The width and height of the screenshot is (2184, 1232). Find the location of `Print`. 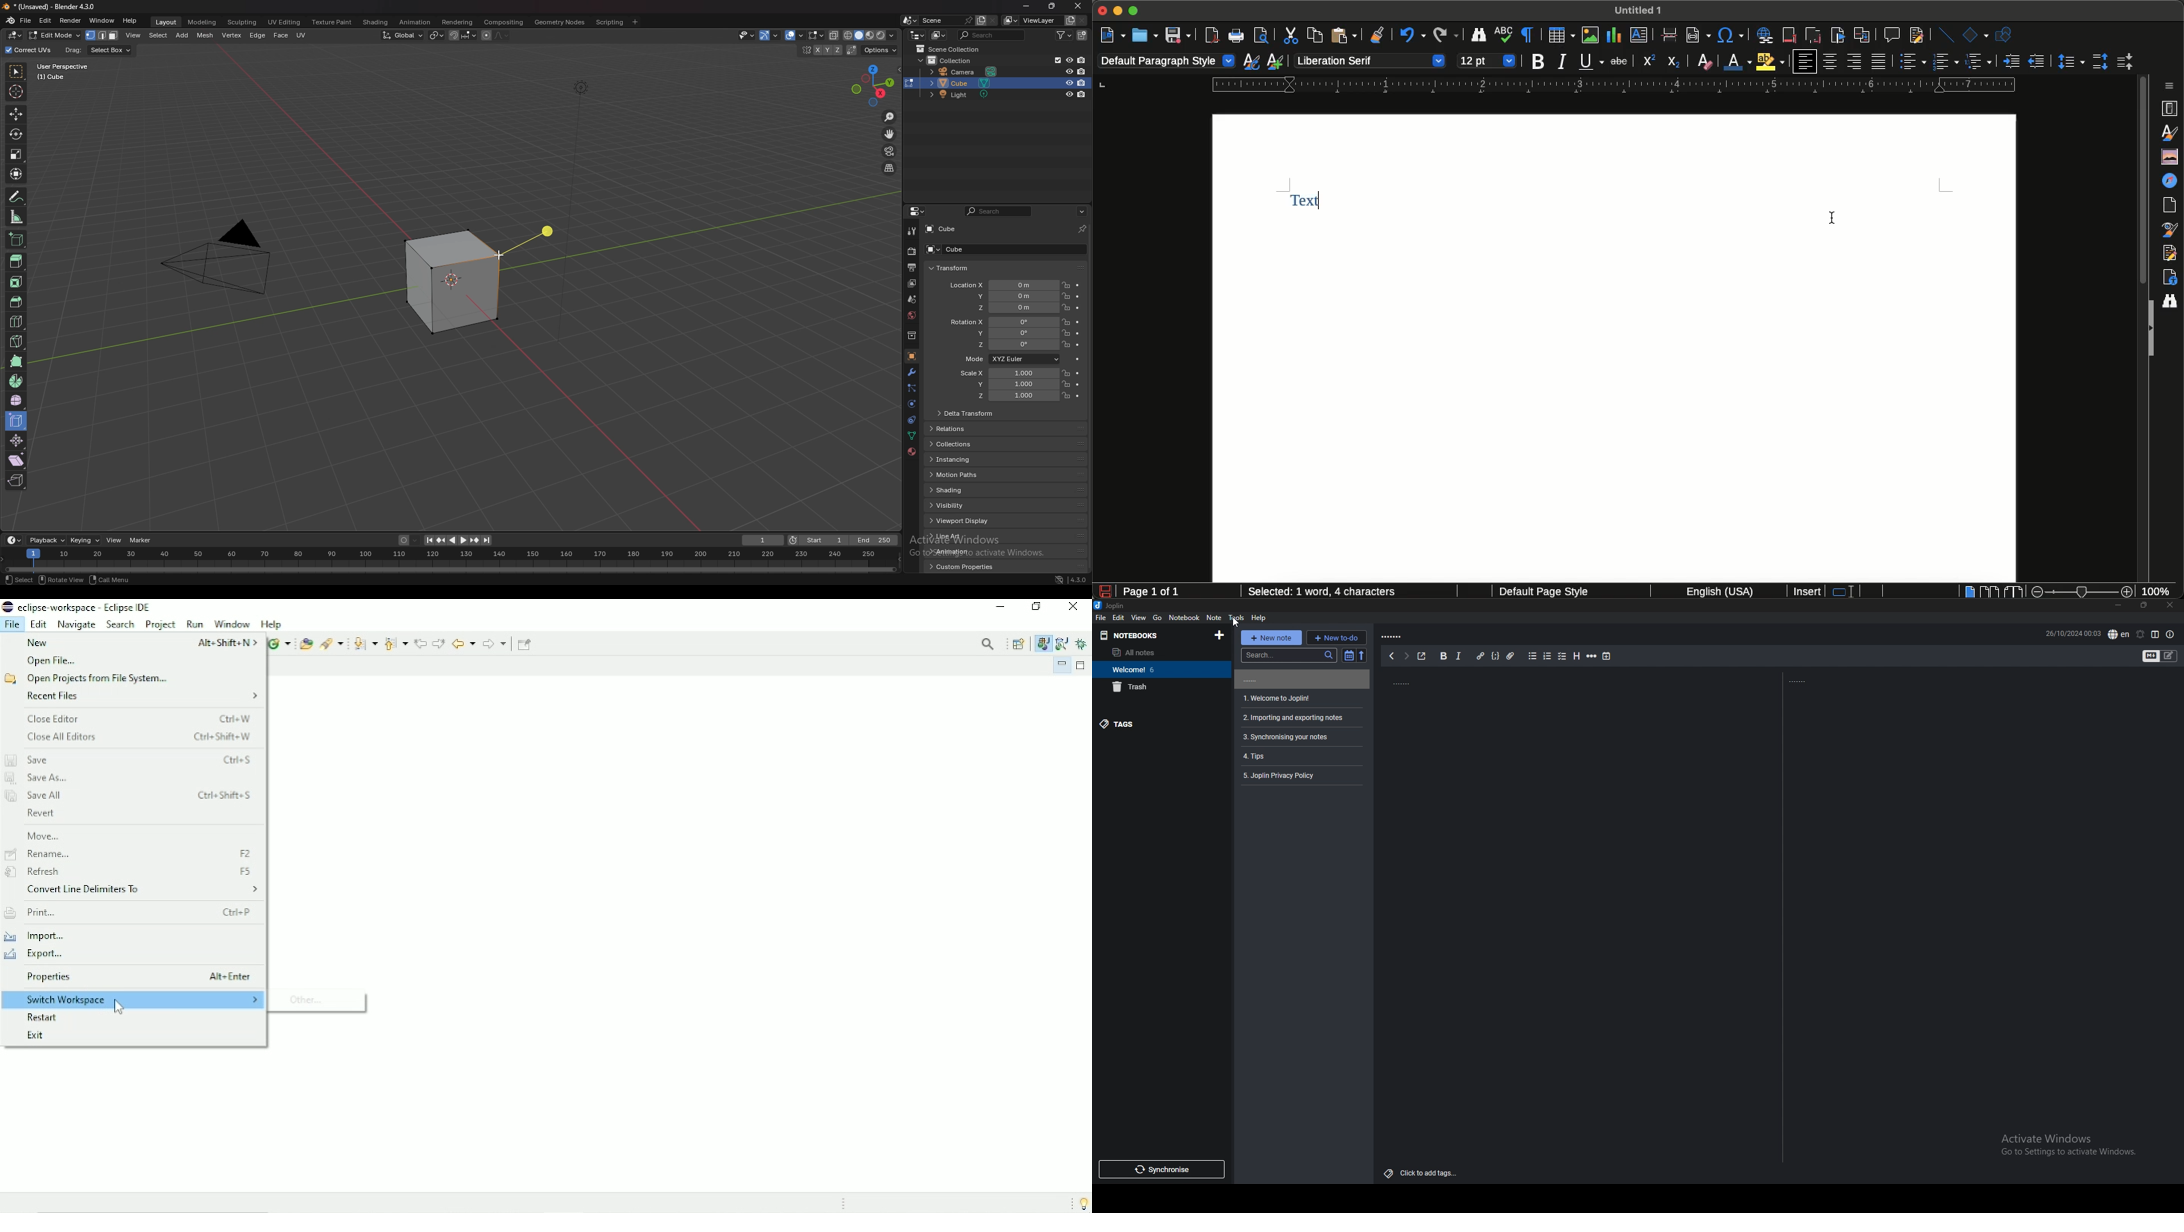

Print is located at coordinates (1238, 37).